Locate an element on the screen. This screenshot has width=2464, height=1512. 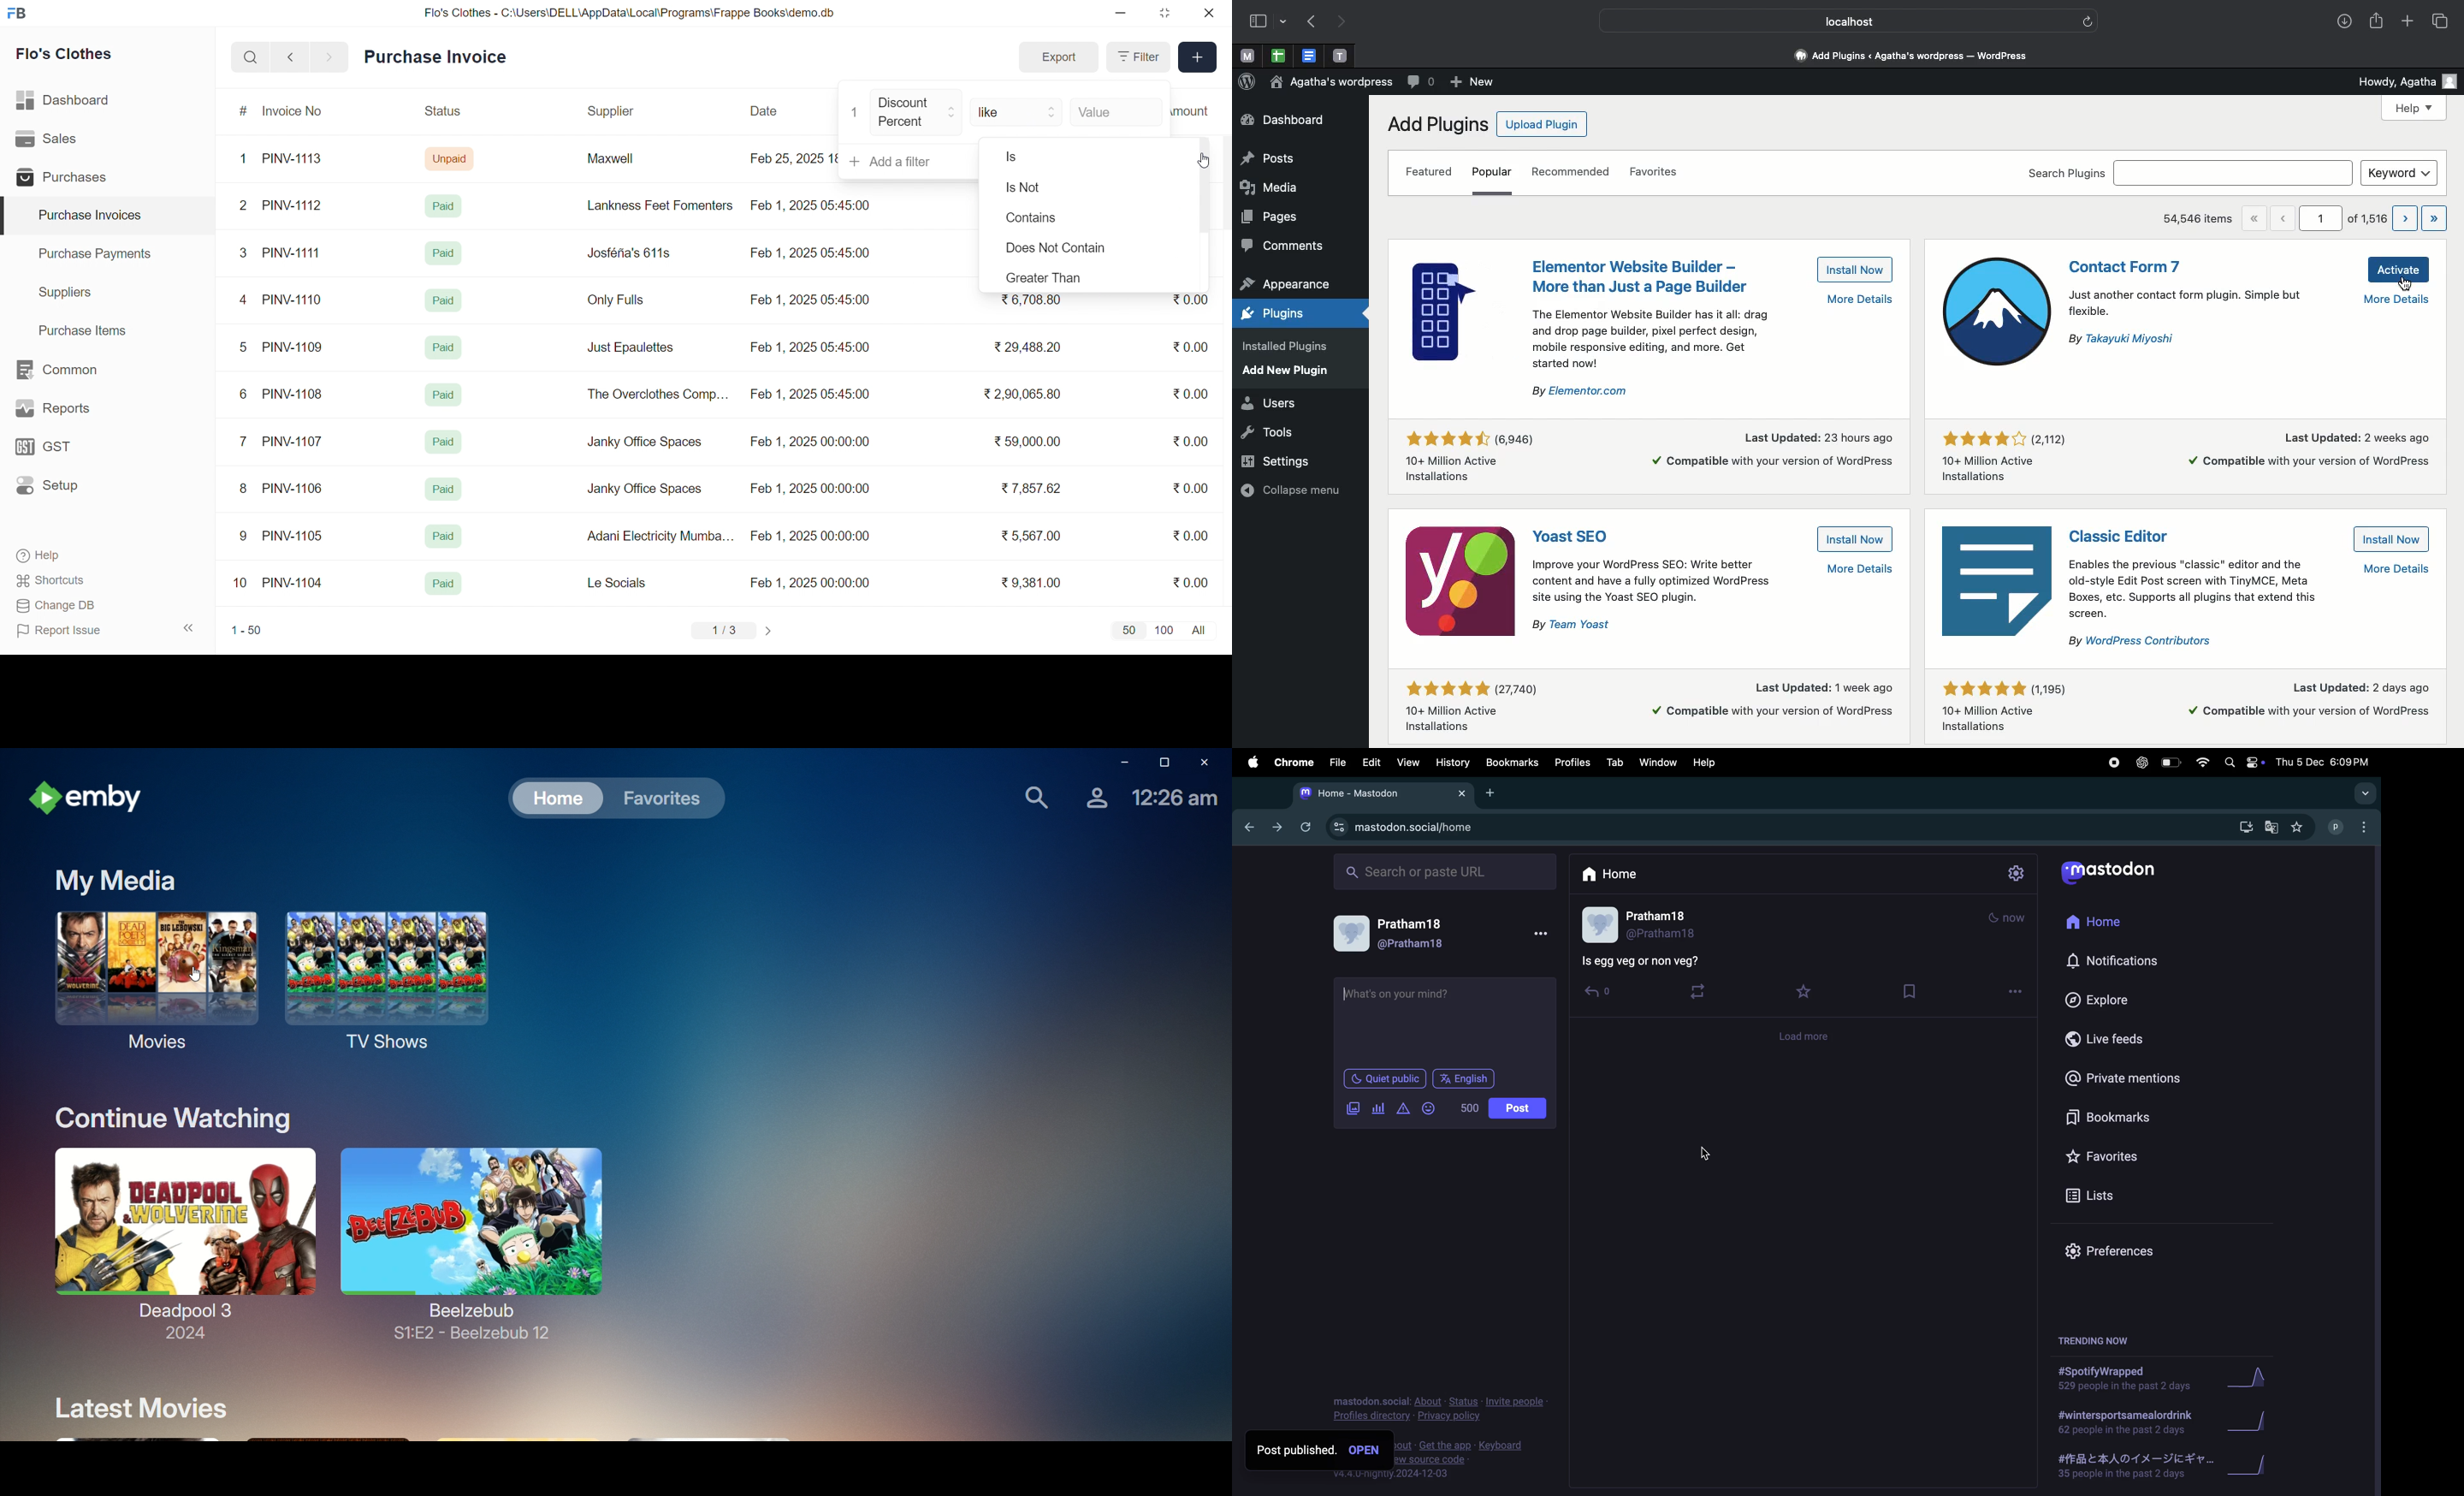
mastodon is located at coordinates (2117, 871).